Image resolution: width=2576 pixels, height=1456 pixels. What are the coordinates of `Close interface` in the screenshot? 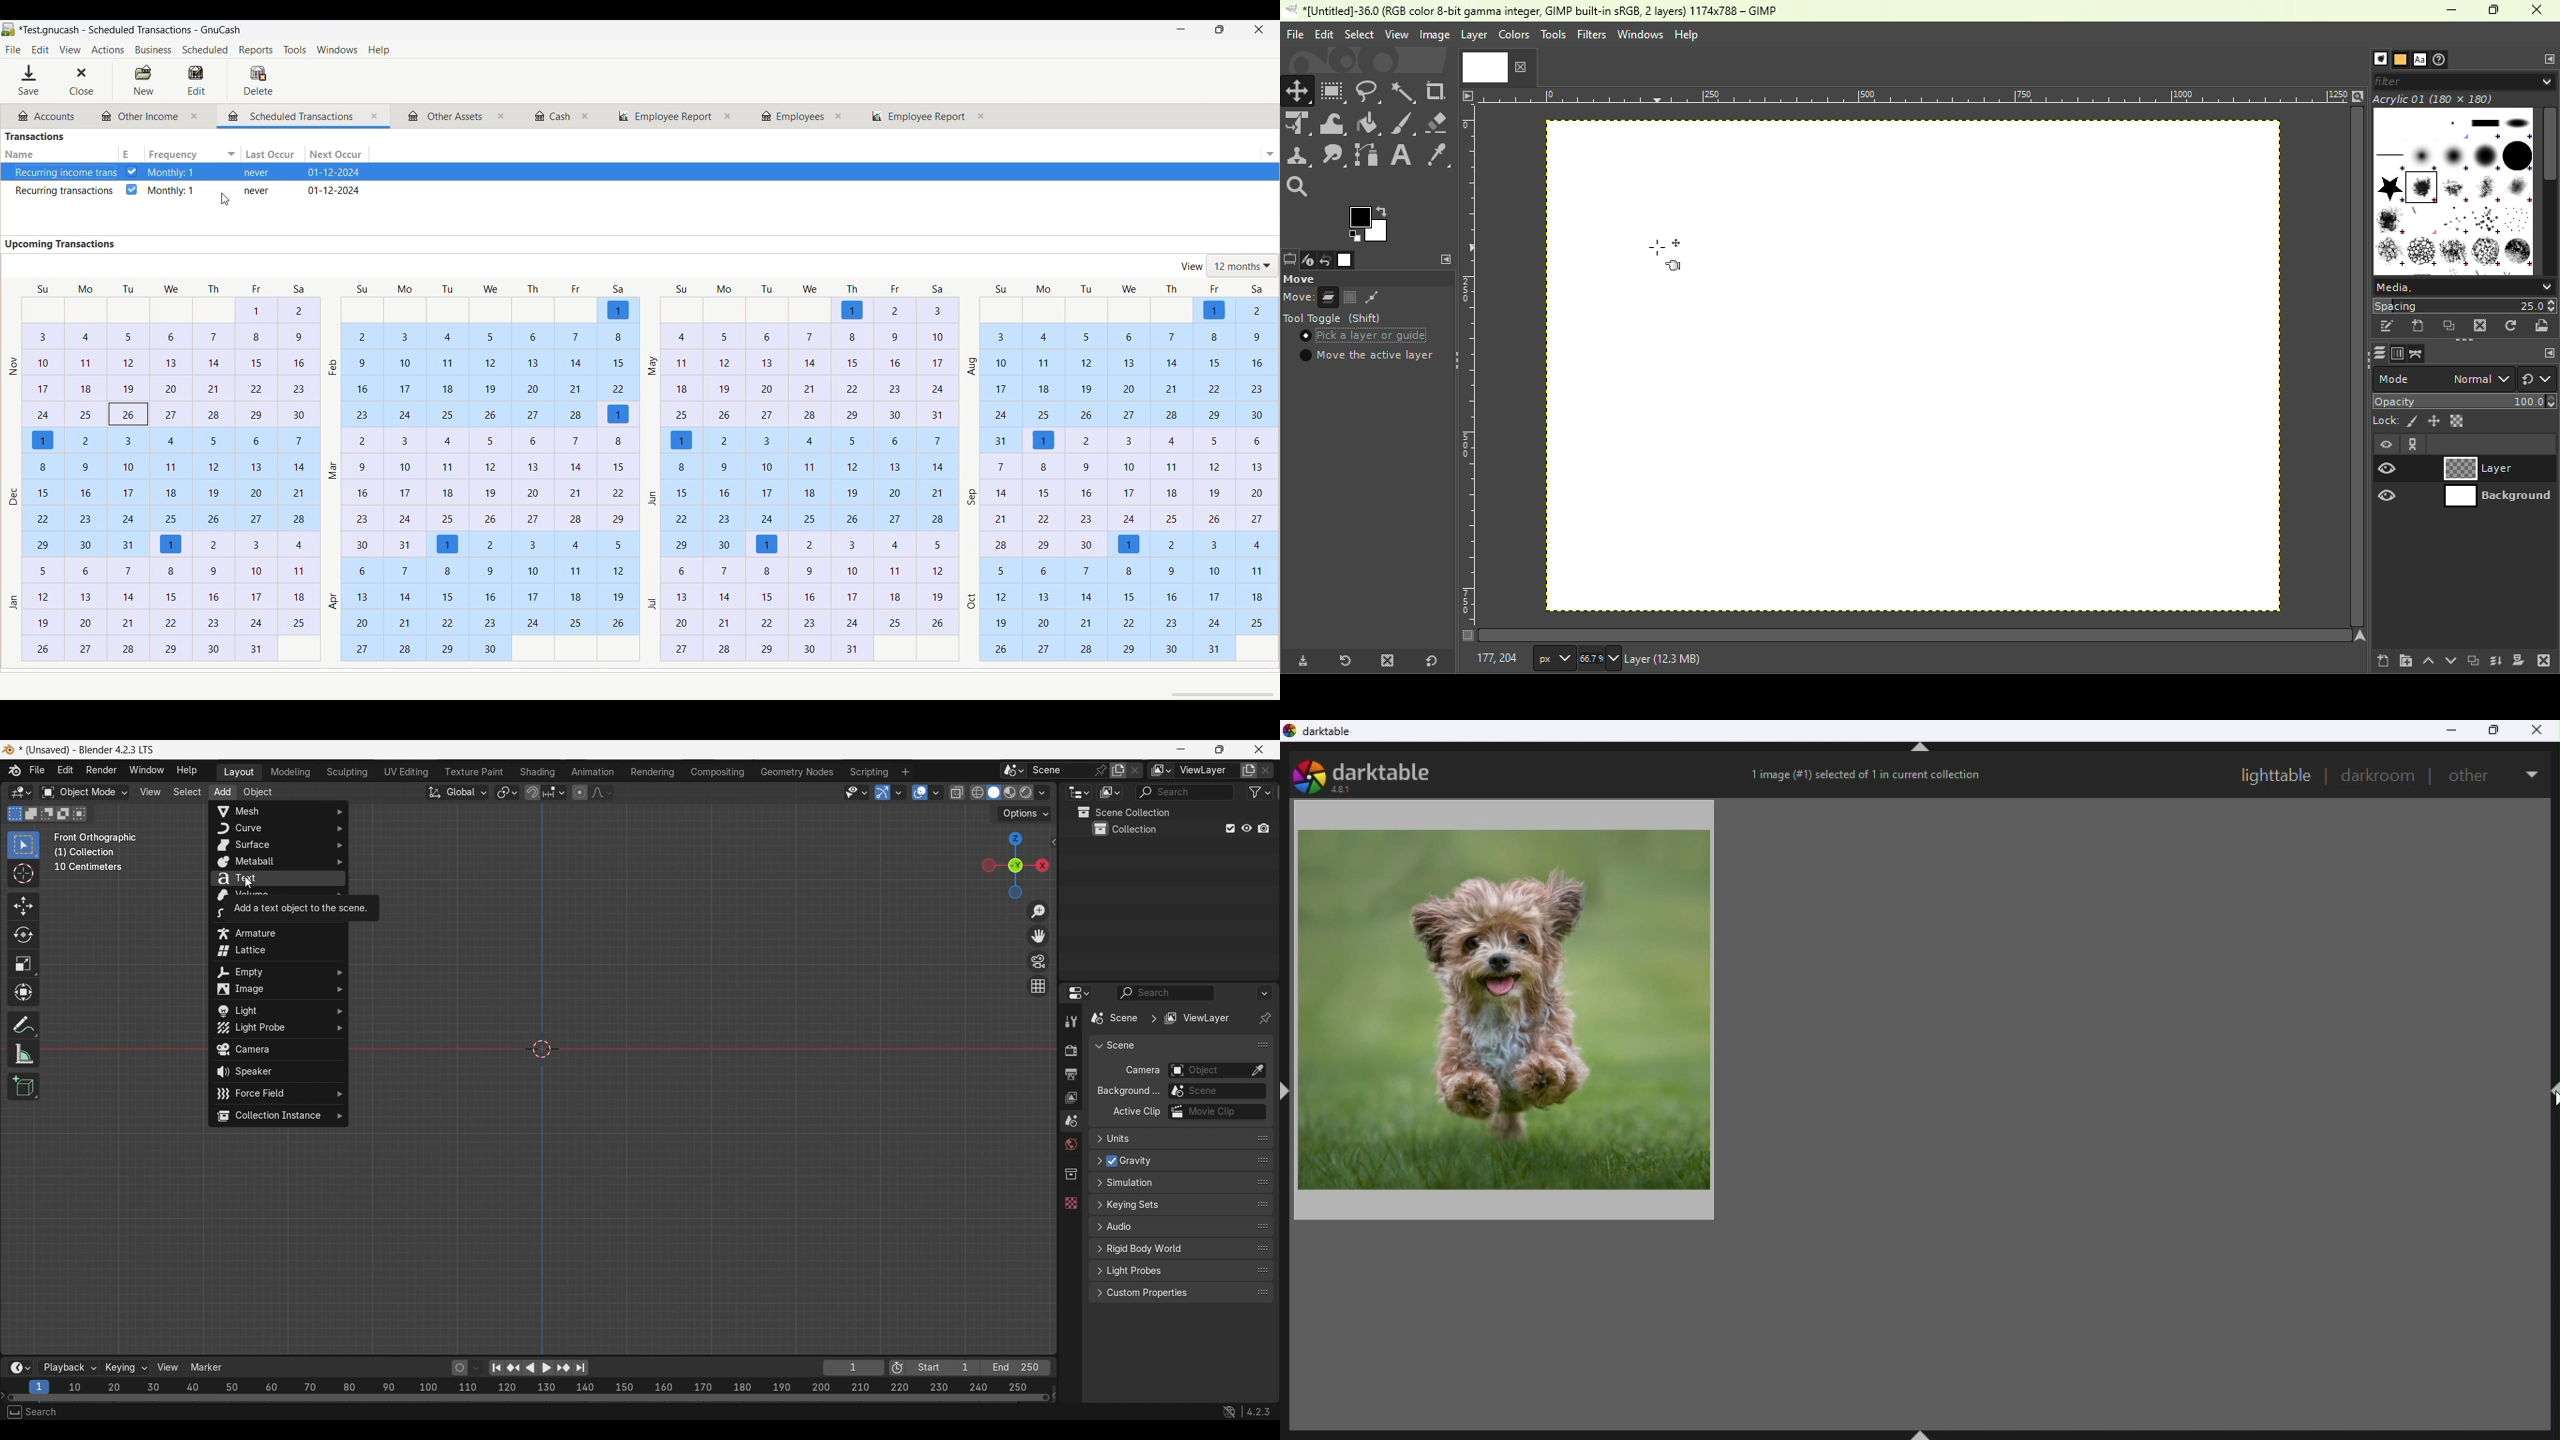 It's located at (1257, 31).